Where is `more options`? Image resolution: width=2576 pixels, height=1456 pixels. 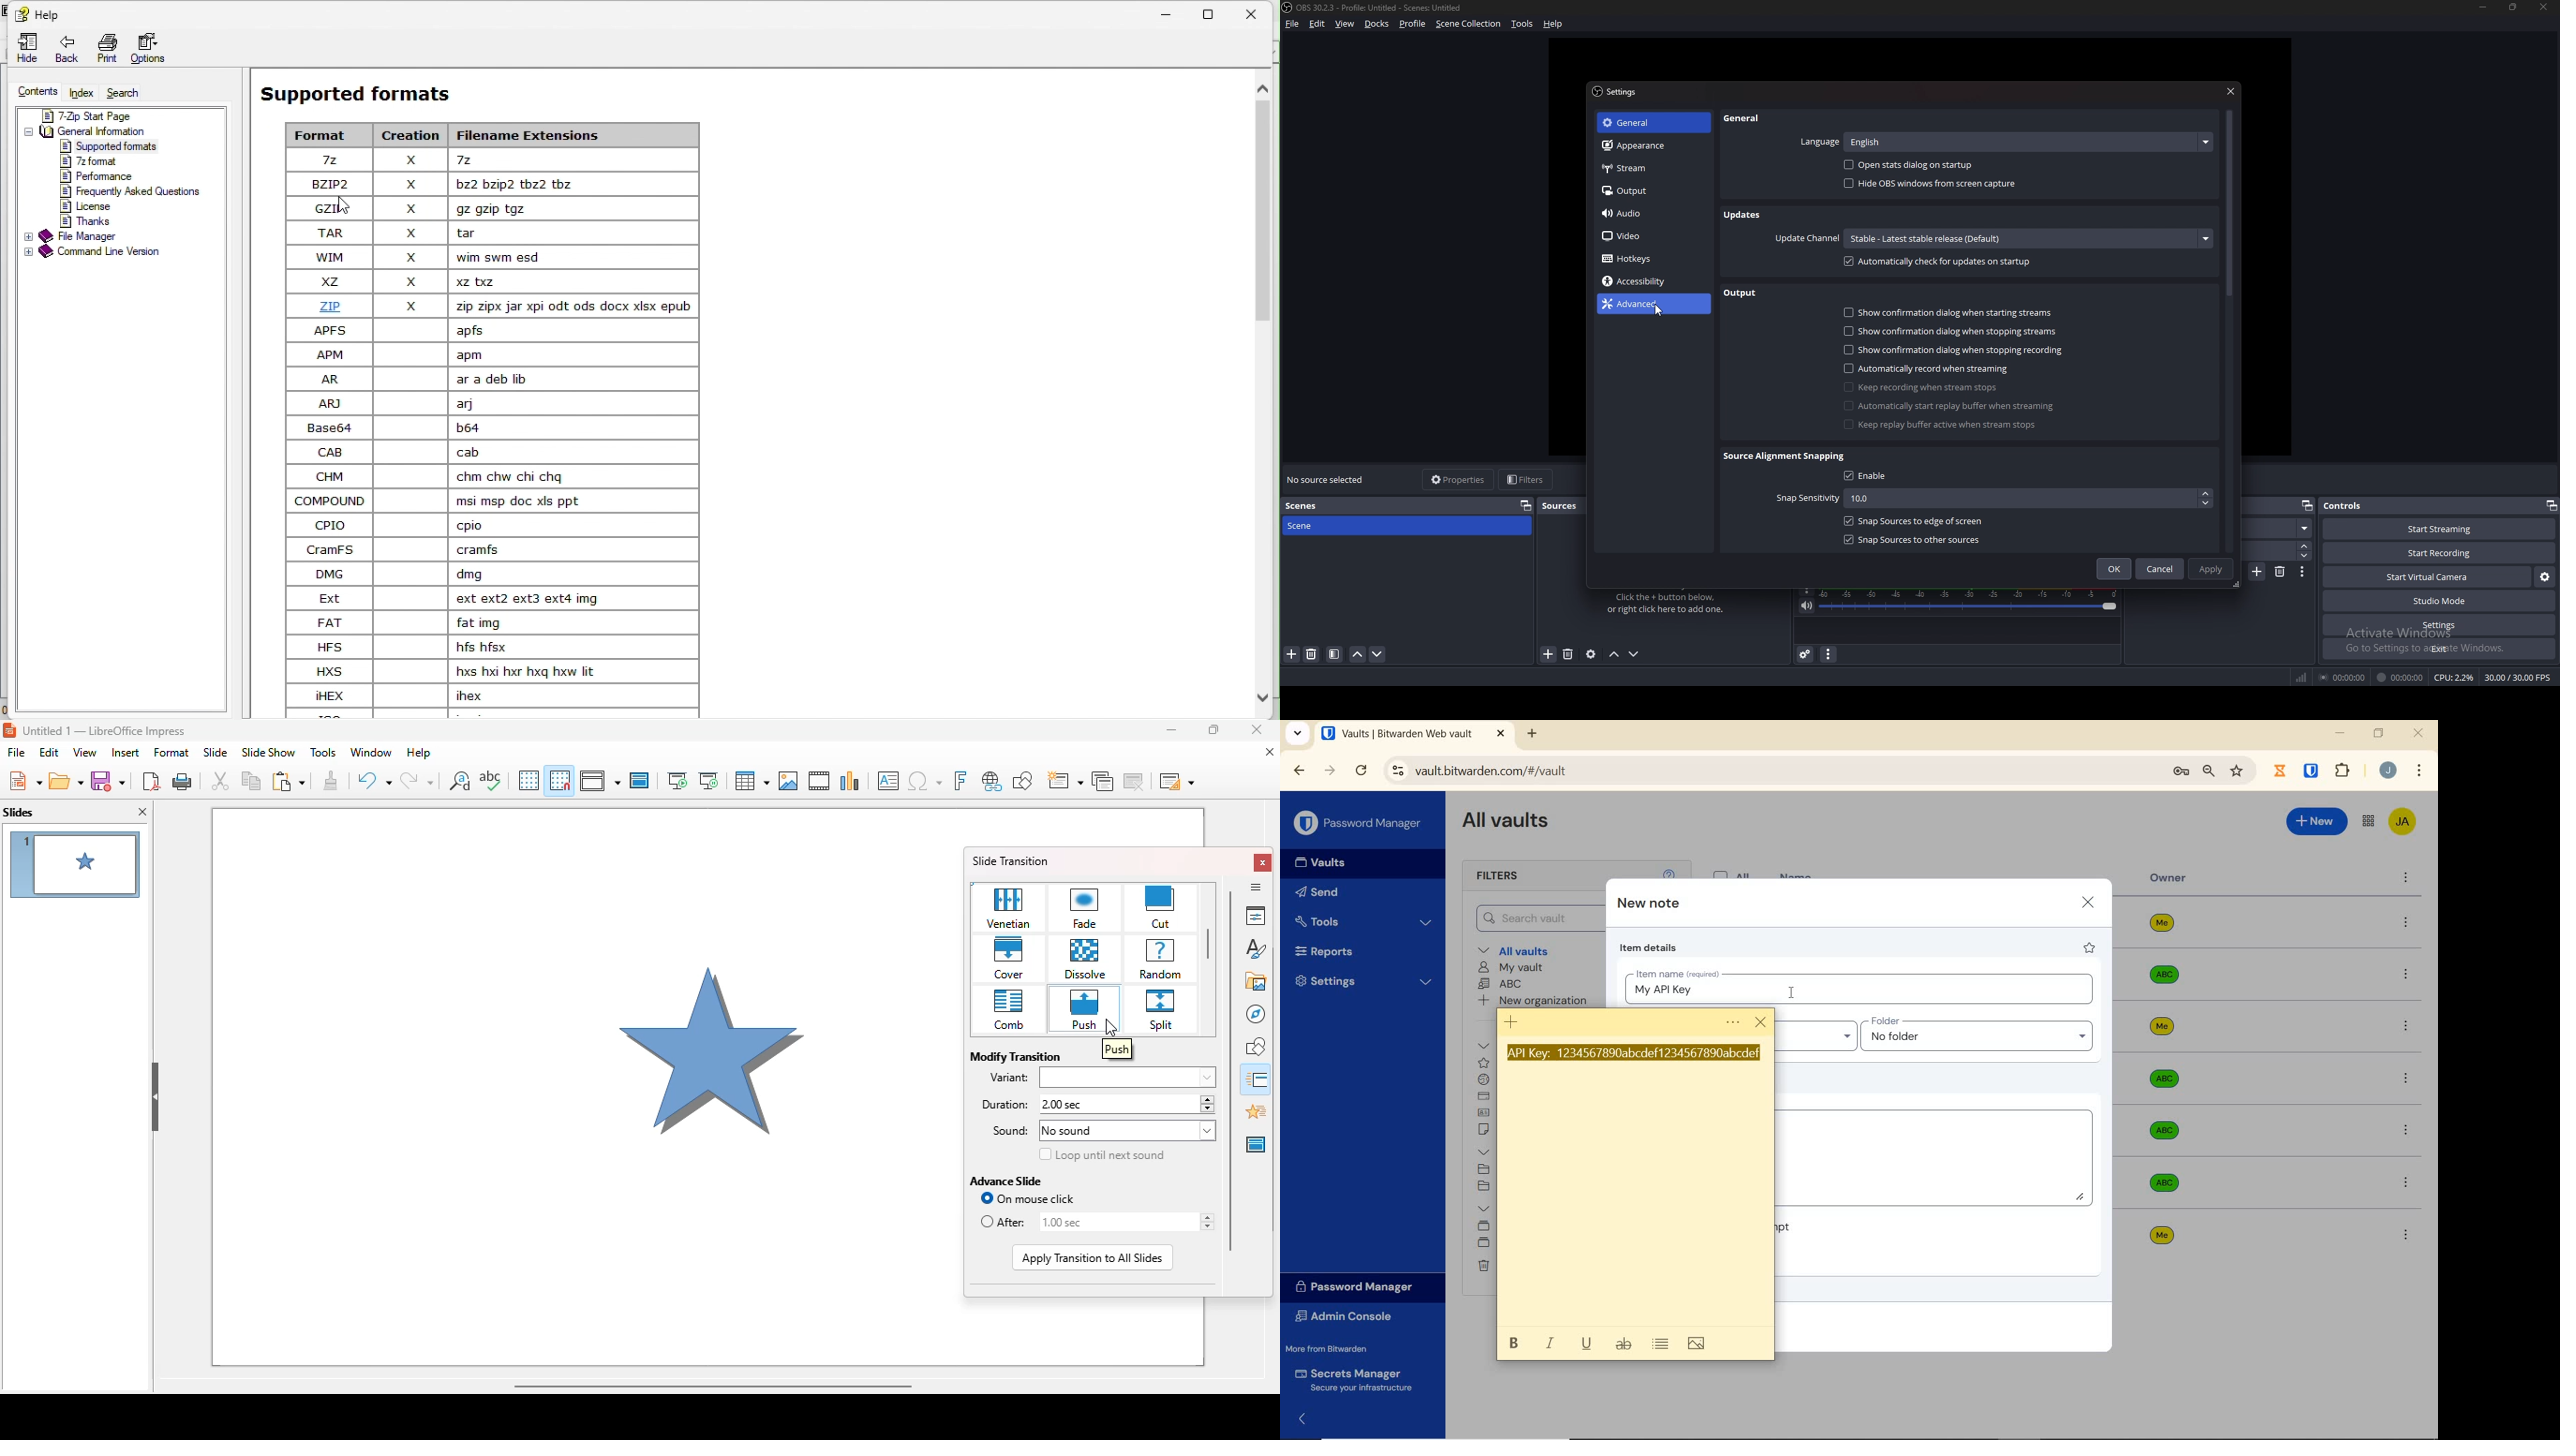 more options is located at coordinates (2406, 1079).